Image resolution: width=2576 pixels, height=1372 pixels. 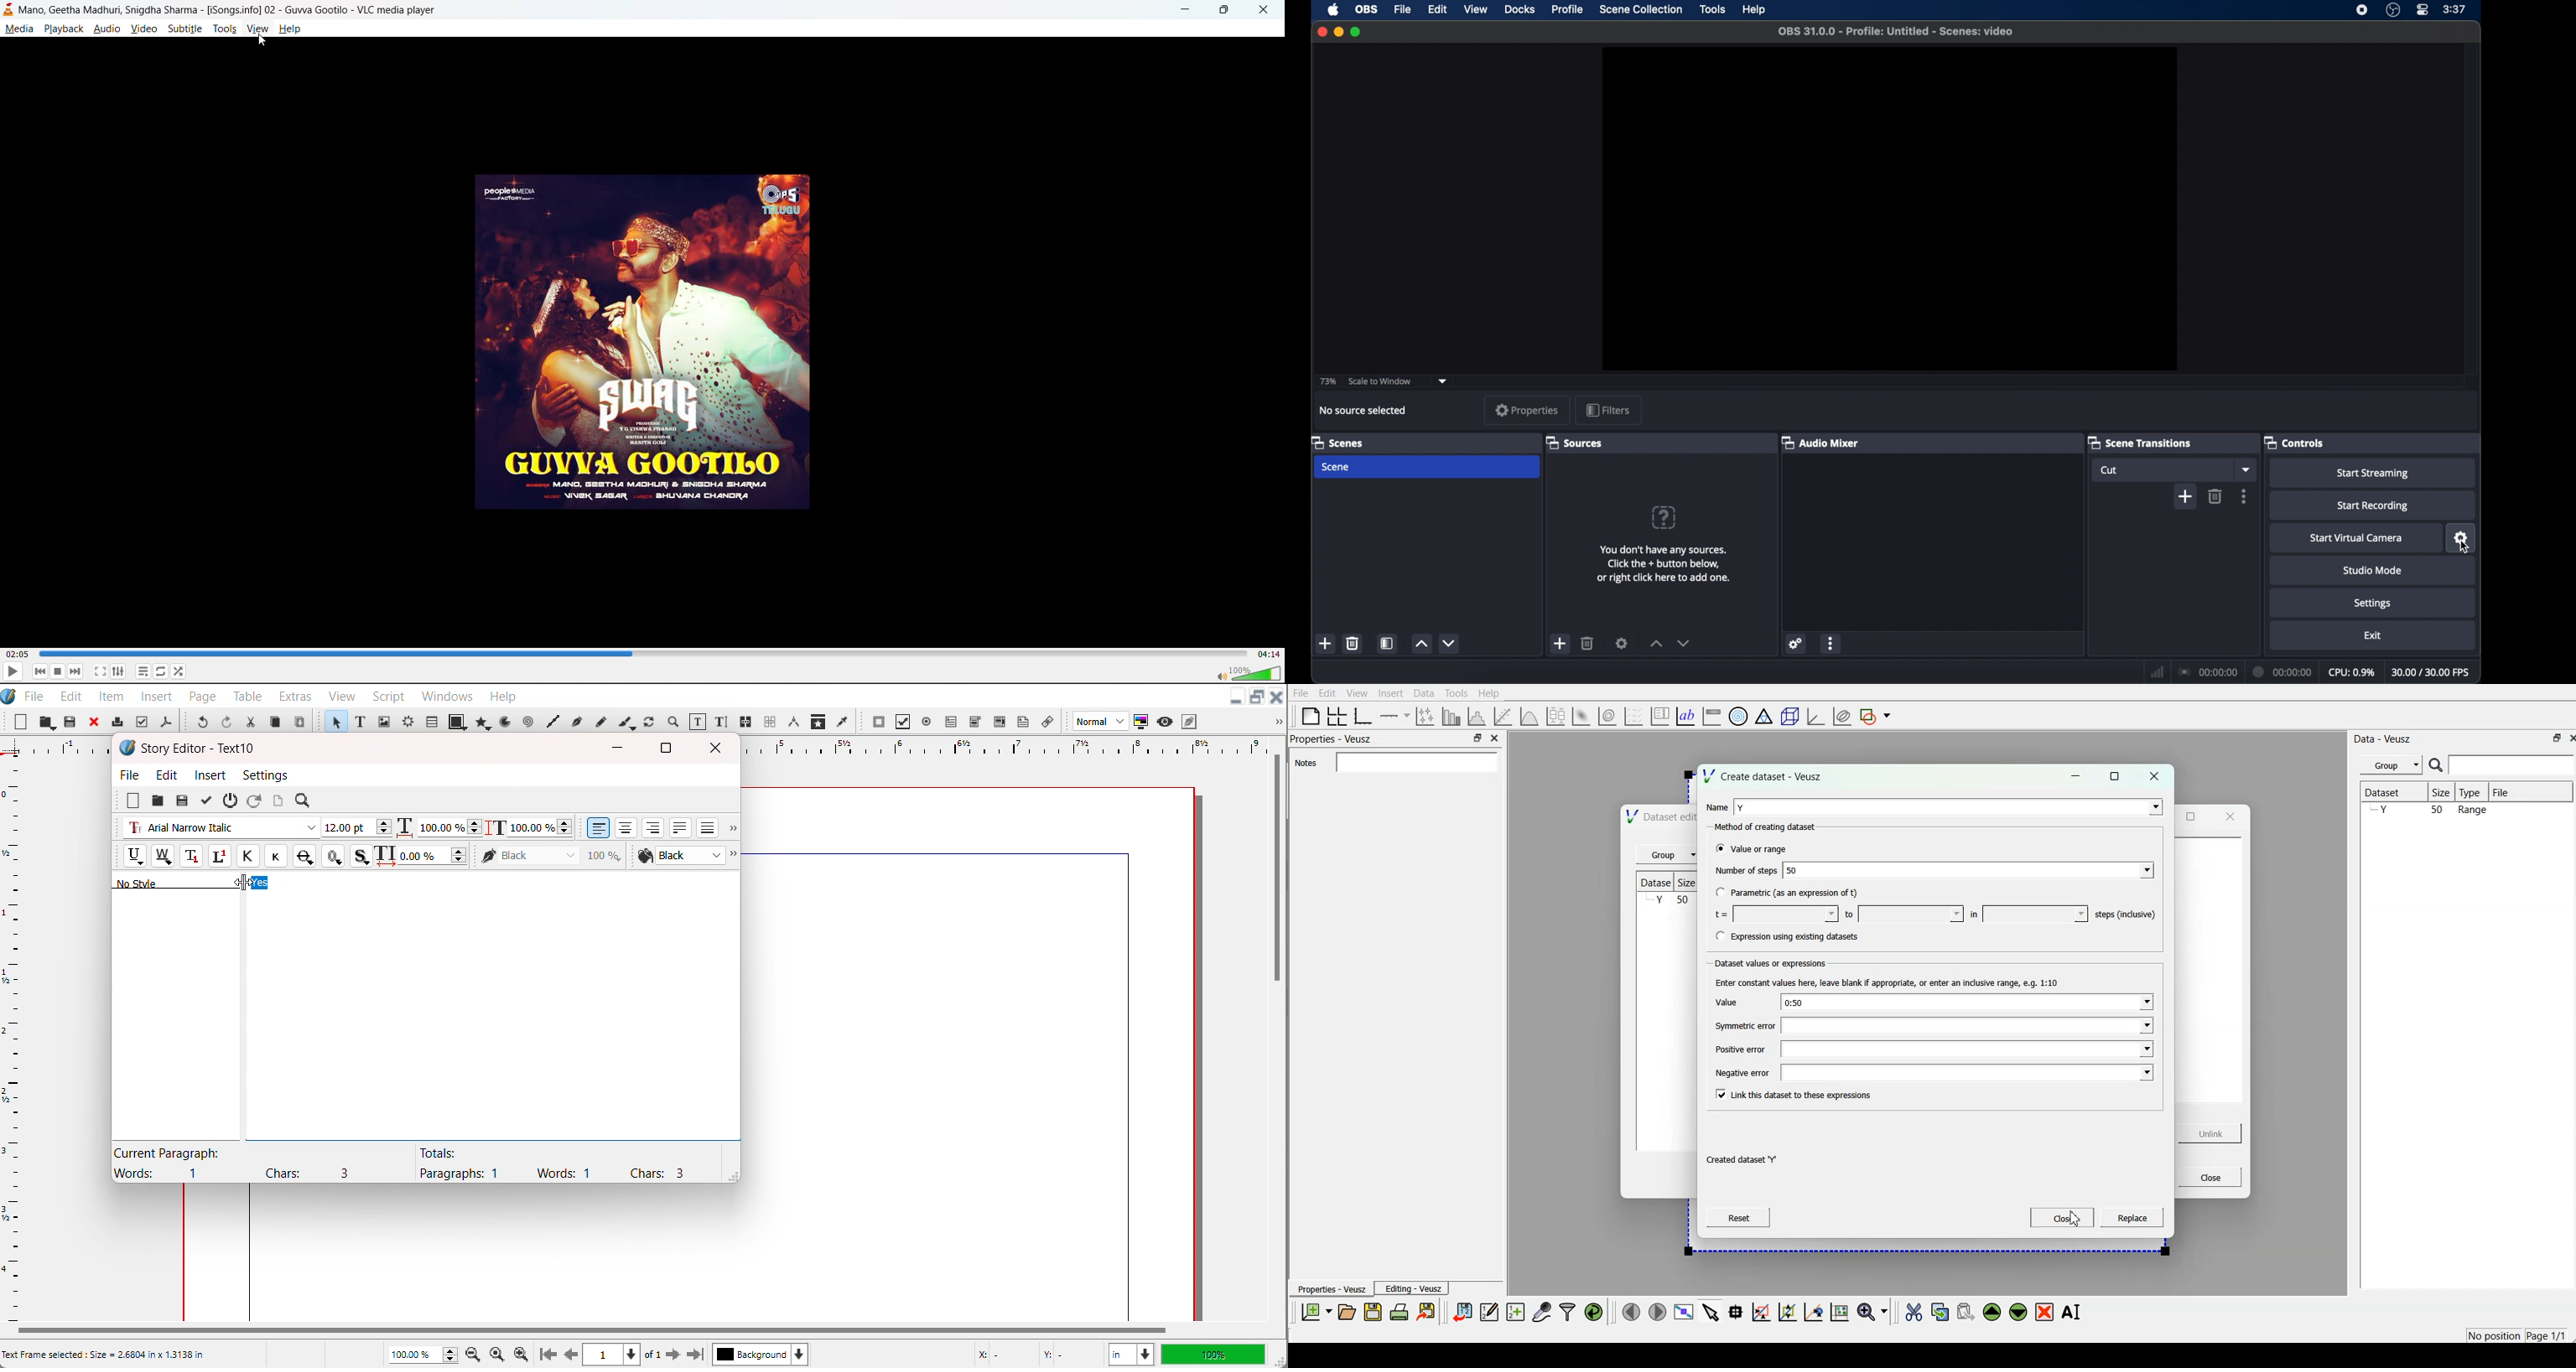 I want to click on settings, so click(x=1623, y=643).